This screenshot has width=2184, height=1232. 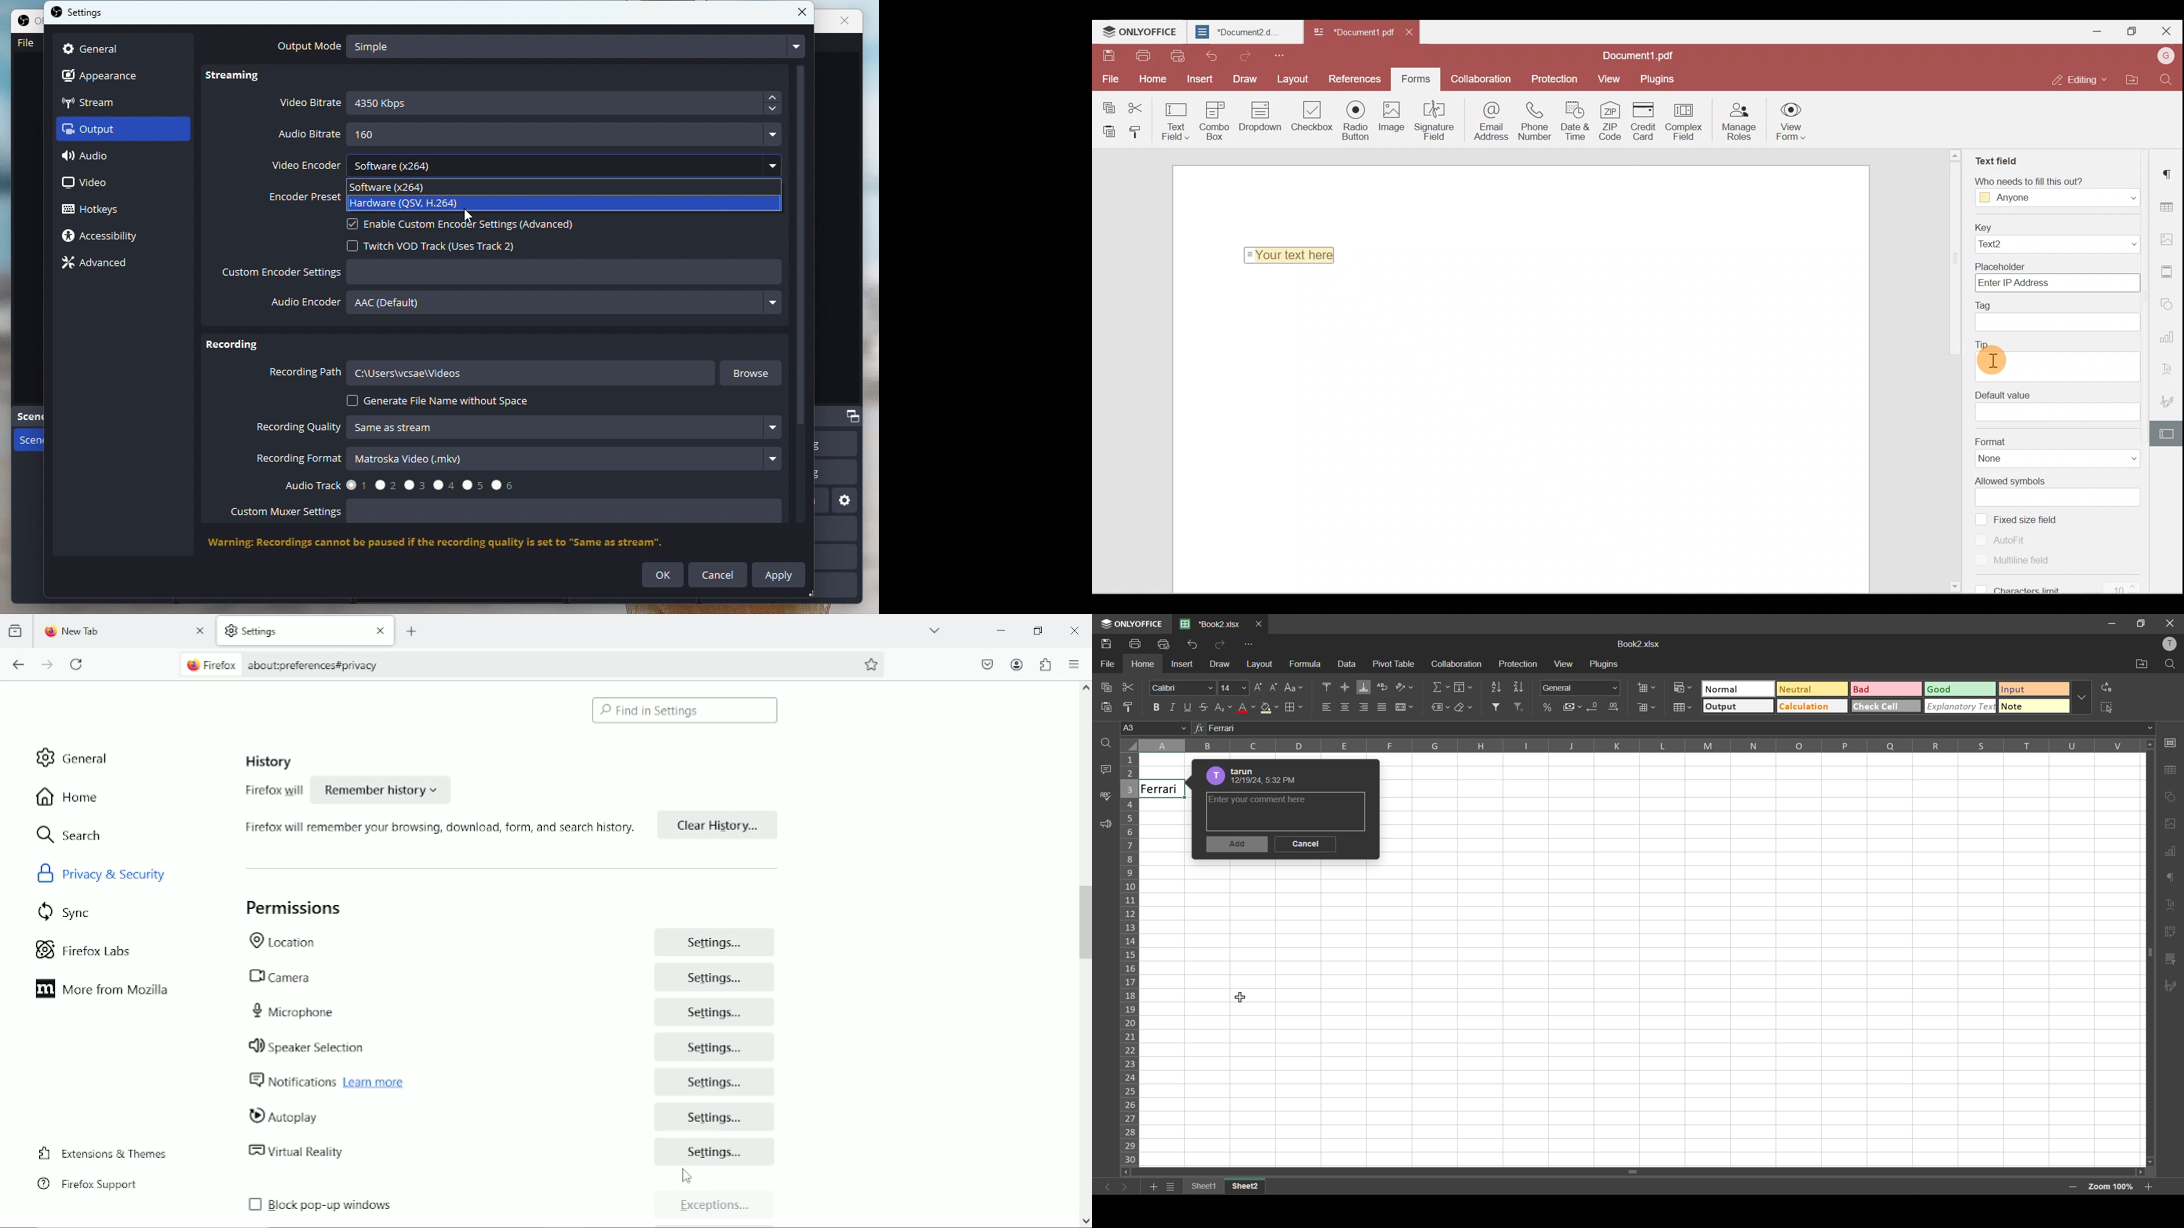 What do you see at coordinates (2003, 392) in the screenshot?
I see `Default value` at bounding box center [2003, 392].